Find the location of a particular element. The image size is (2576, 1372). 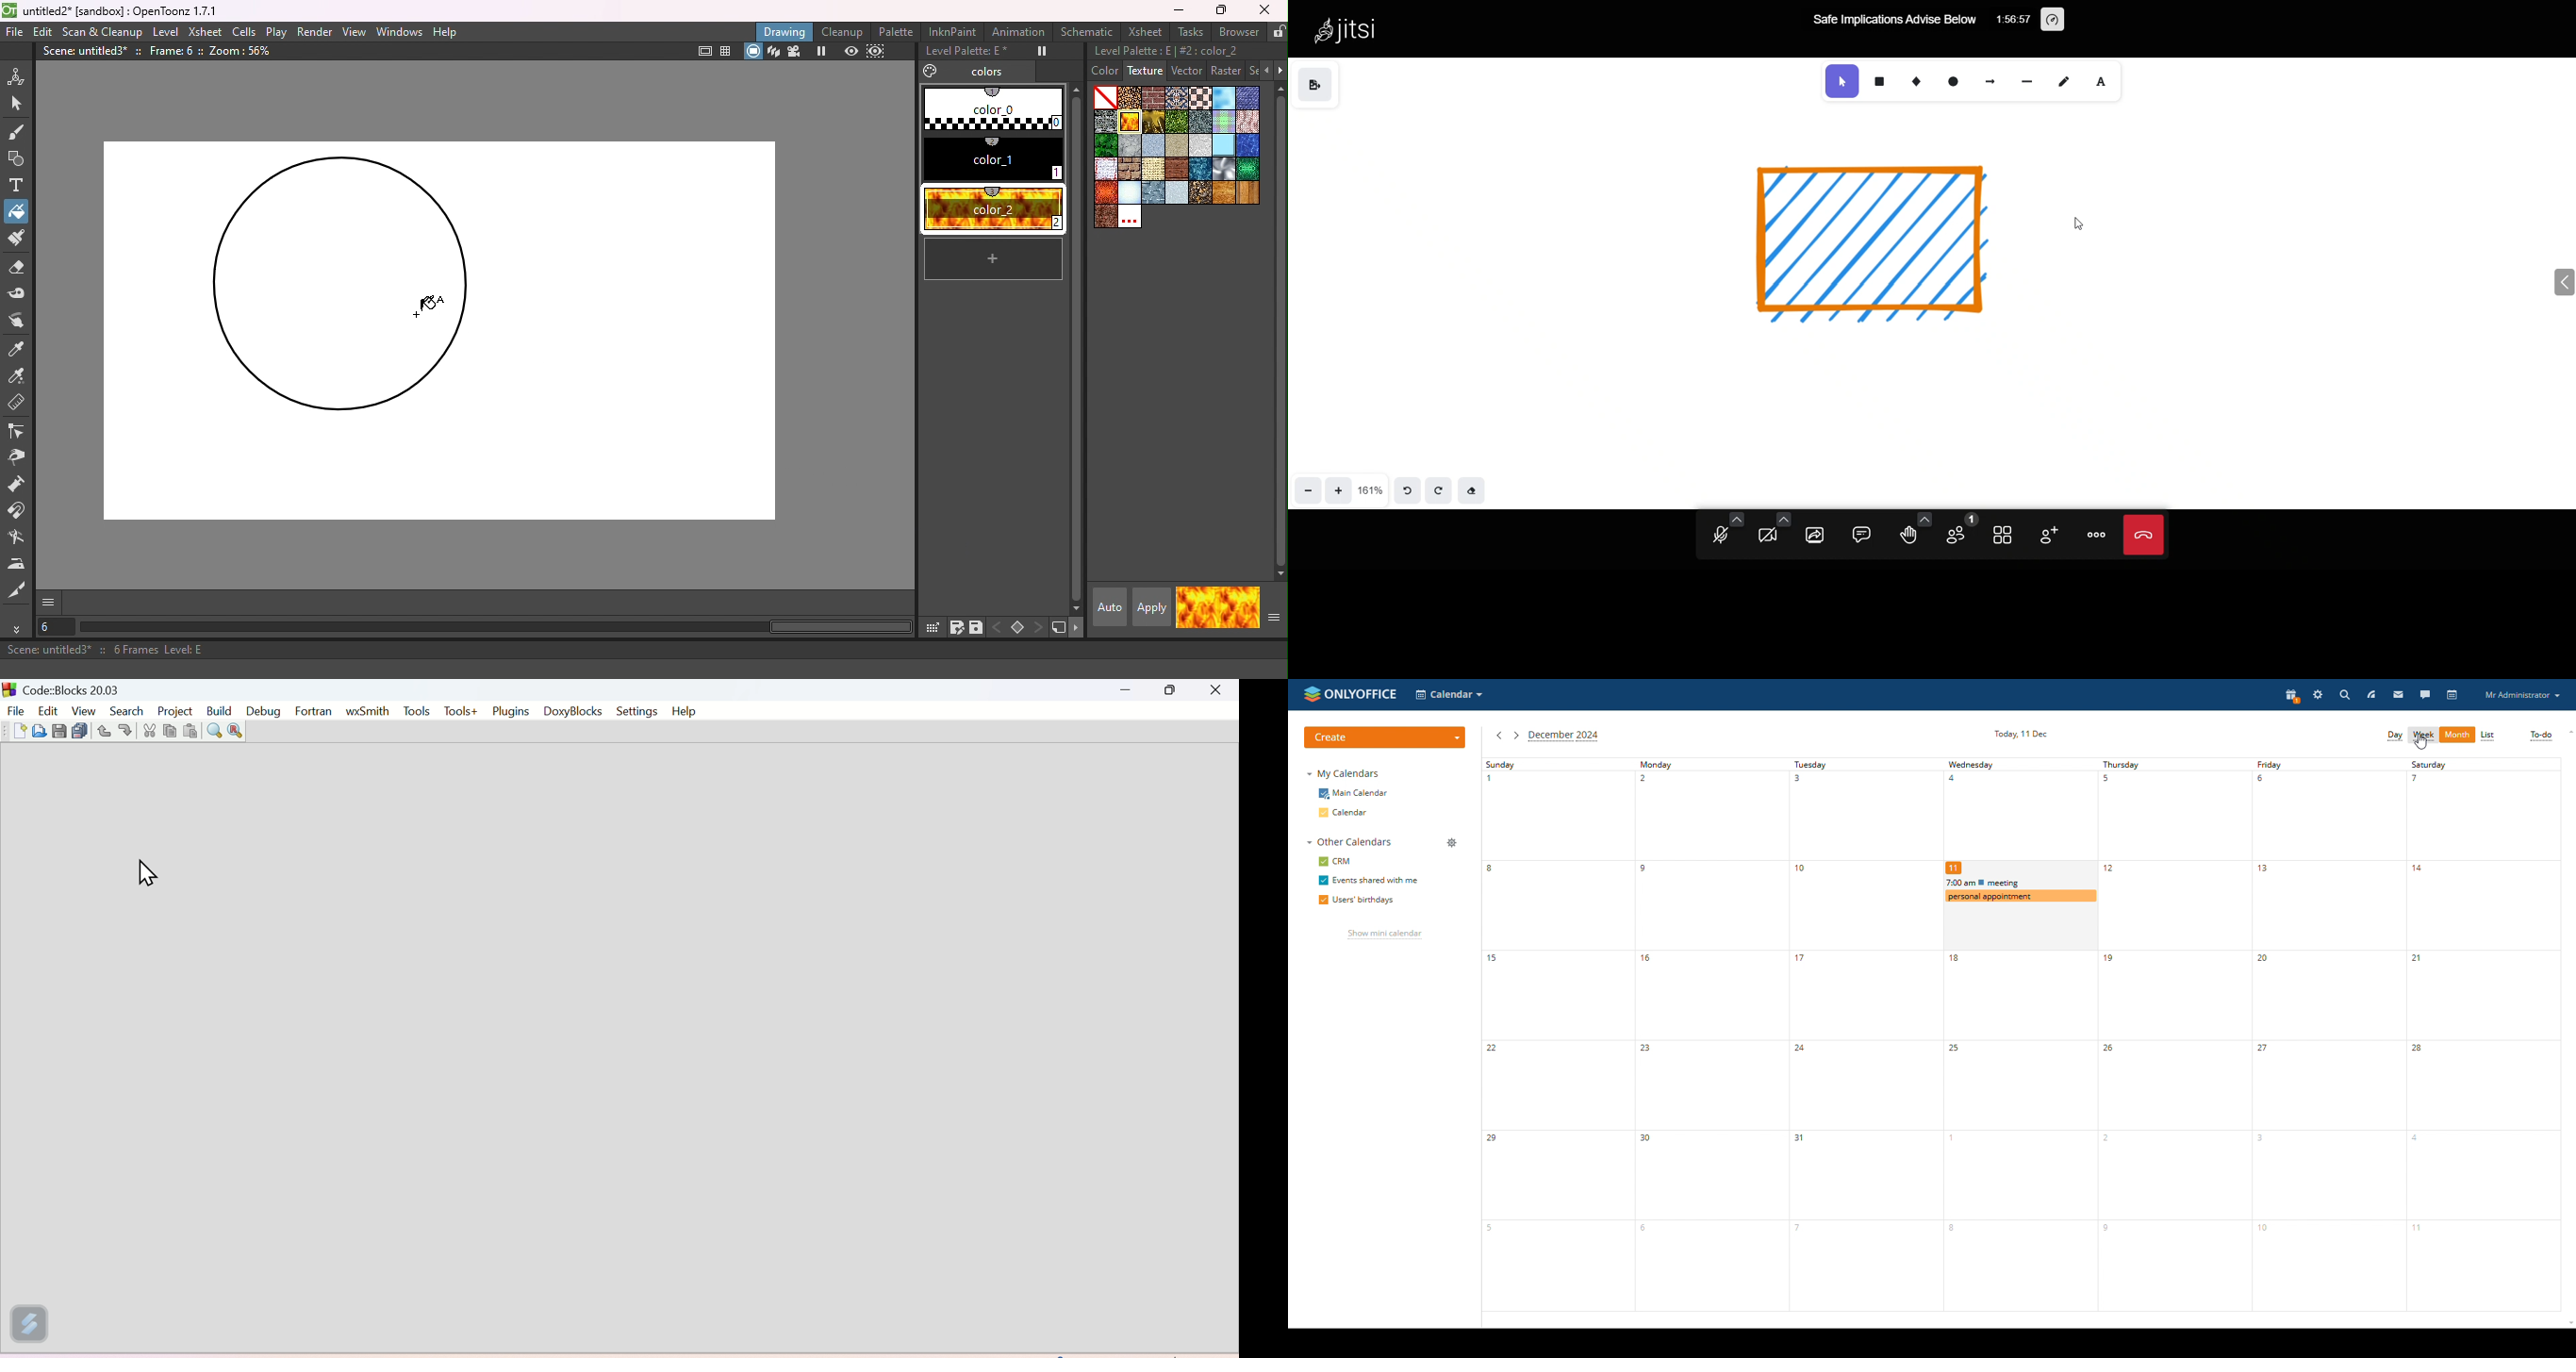

Cloud.bmp is located at coordinates (1224, 97).